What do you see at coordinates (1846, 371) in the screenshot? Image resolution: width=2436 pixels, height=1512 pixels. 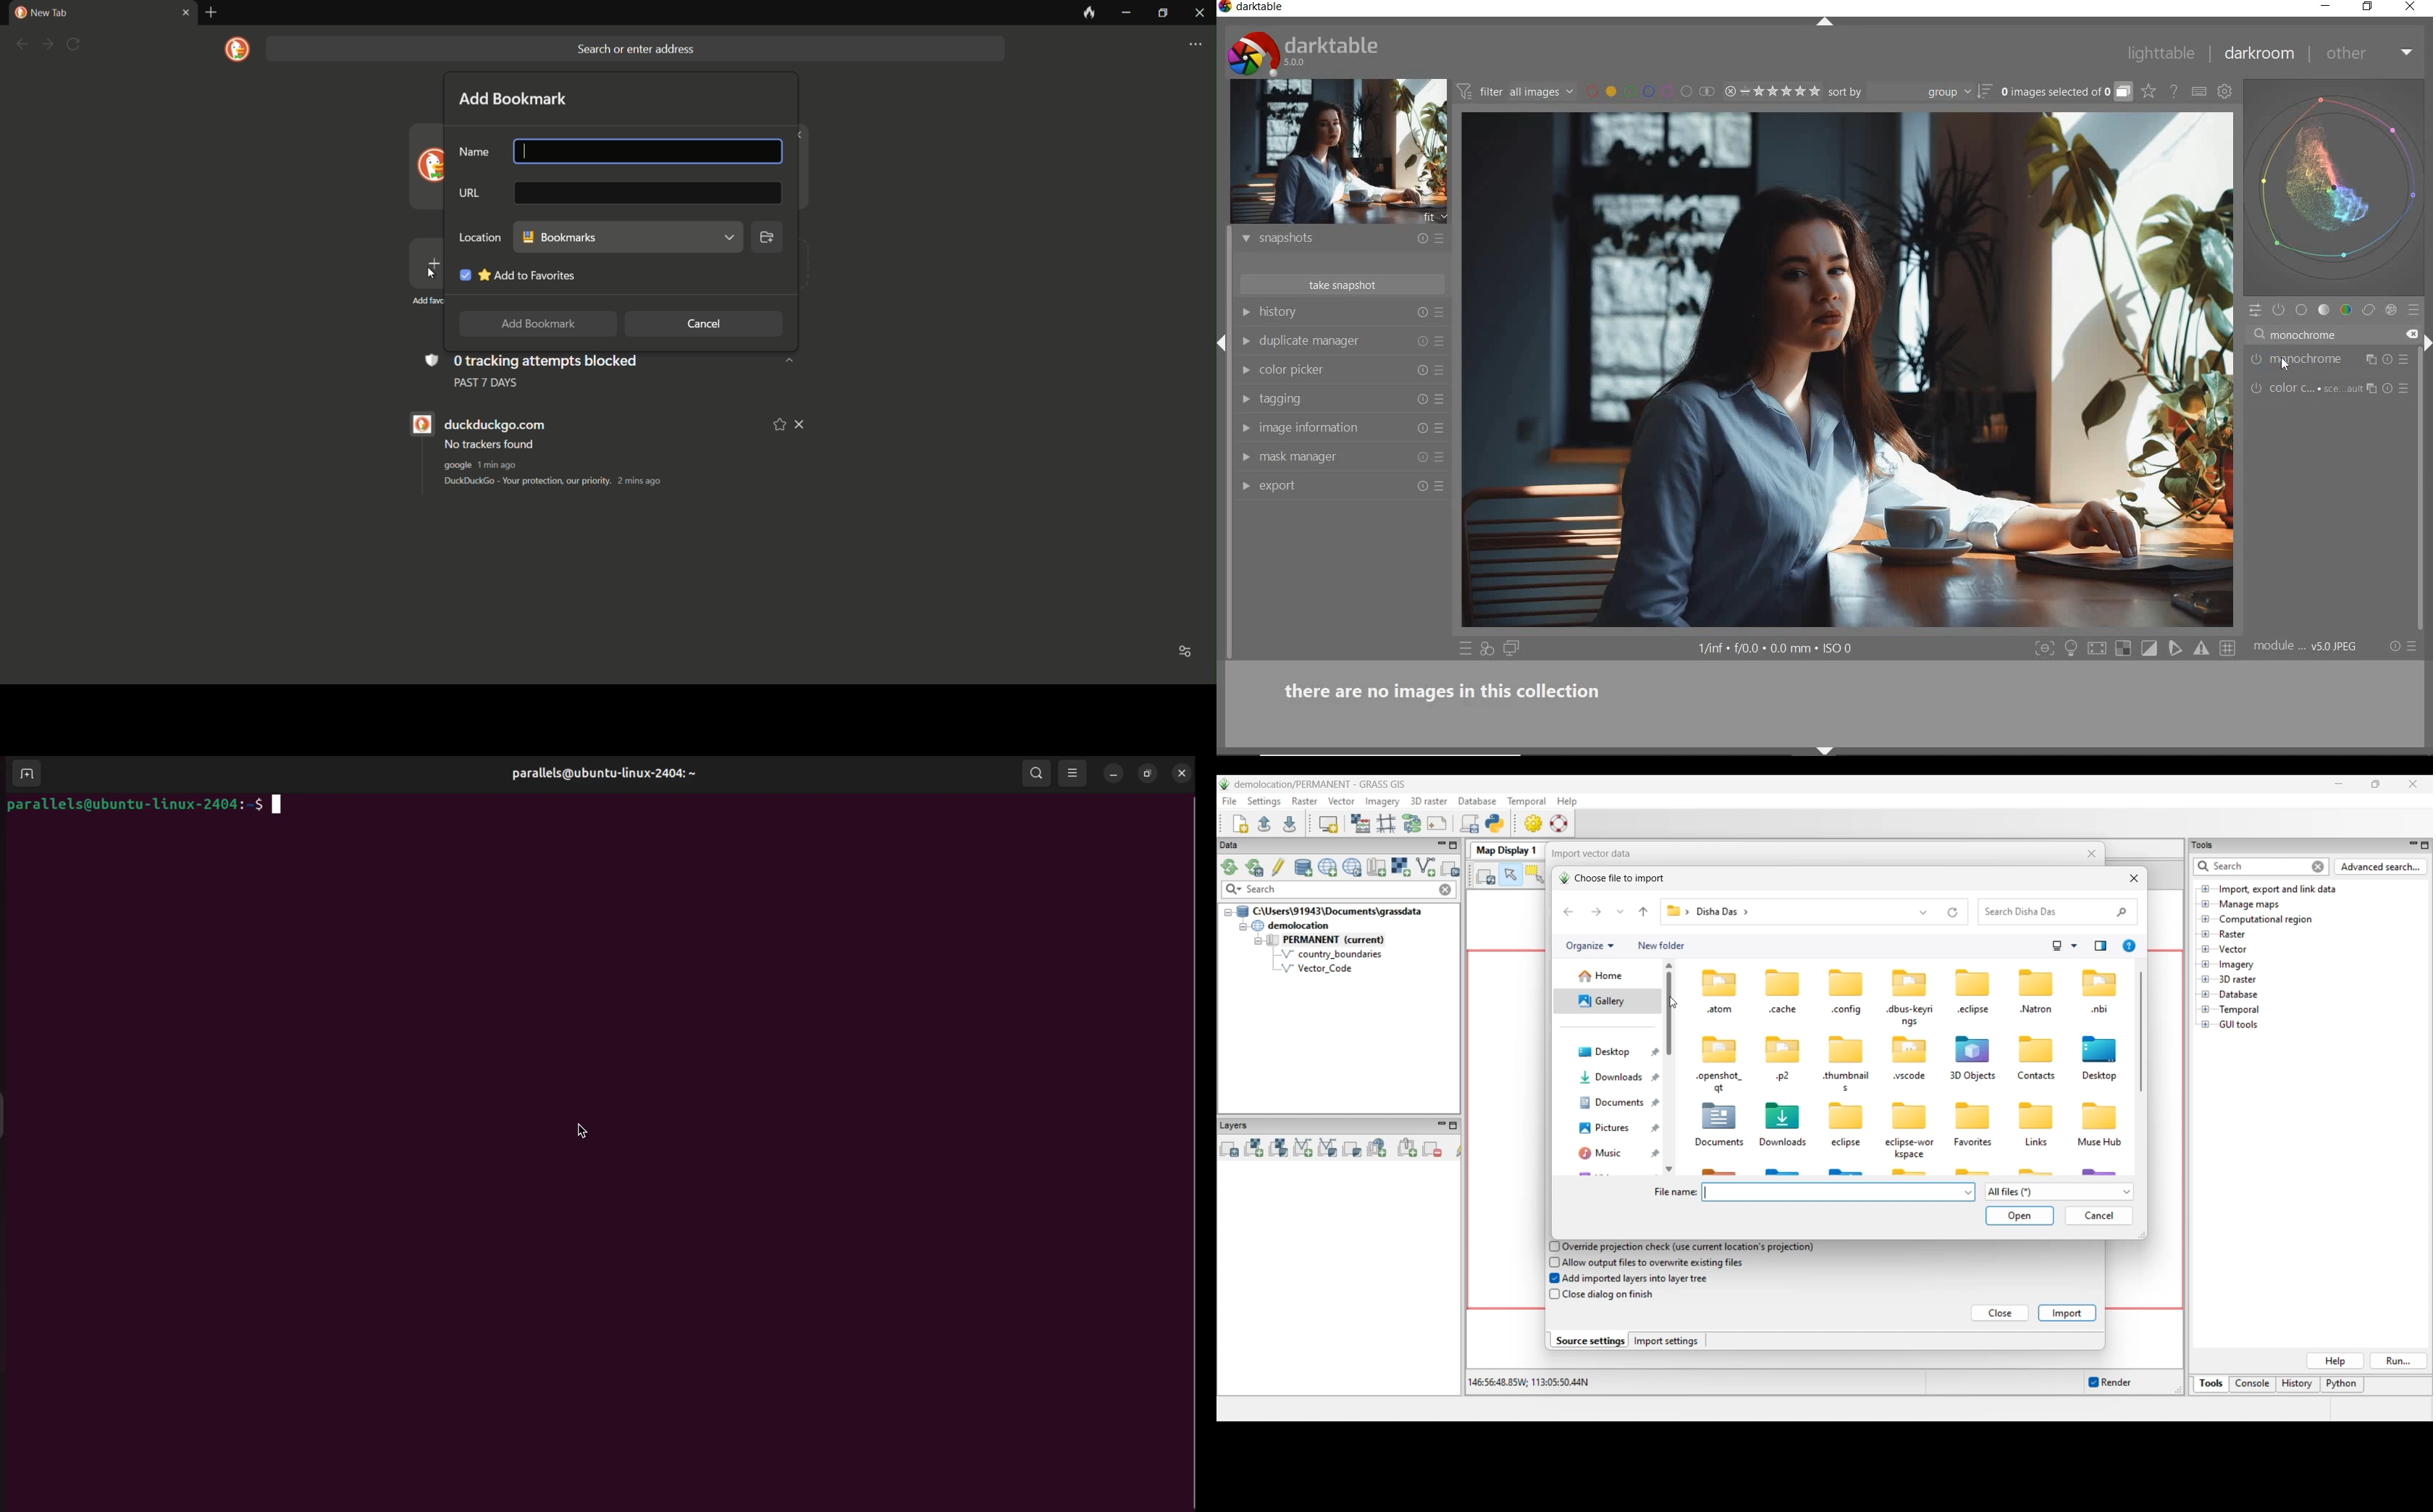 I see `selected image` at bounding box center [1846, 371].